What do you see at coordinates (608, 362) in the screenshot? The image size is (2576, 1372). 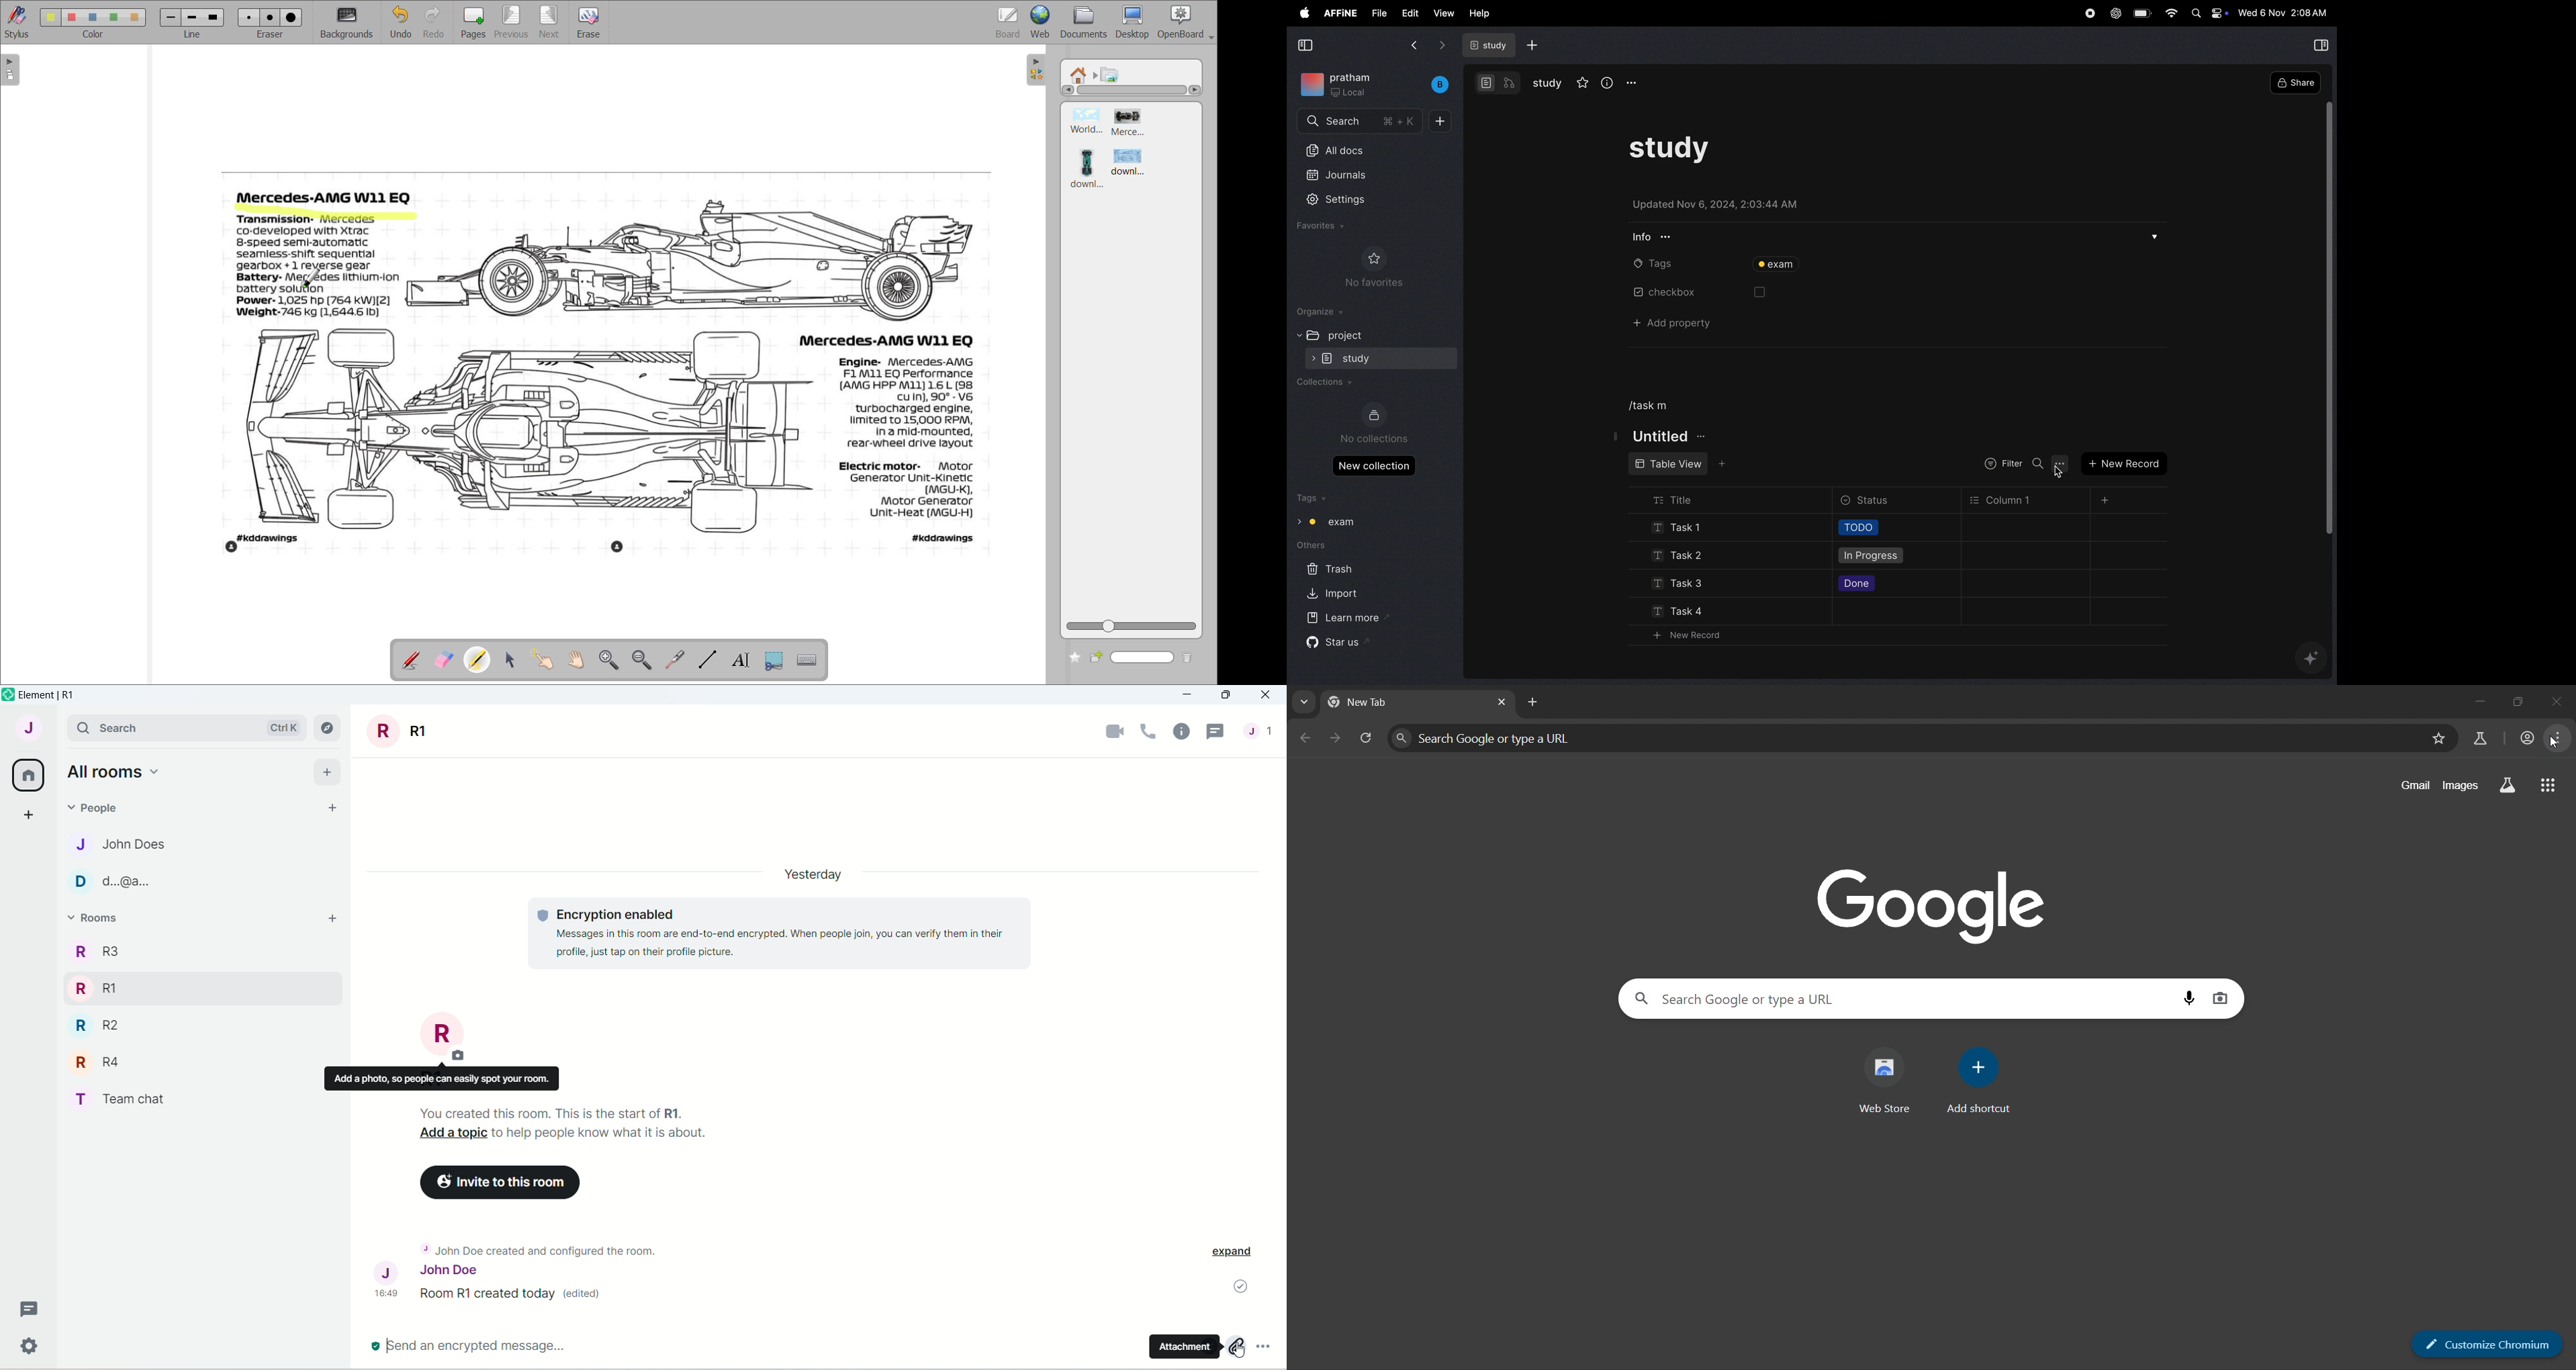 I see `image` at bounding box center [608, 362].